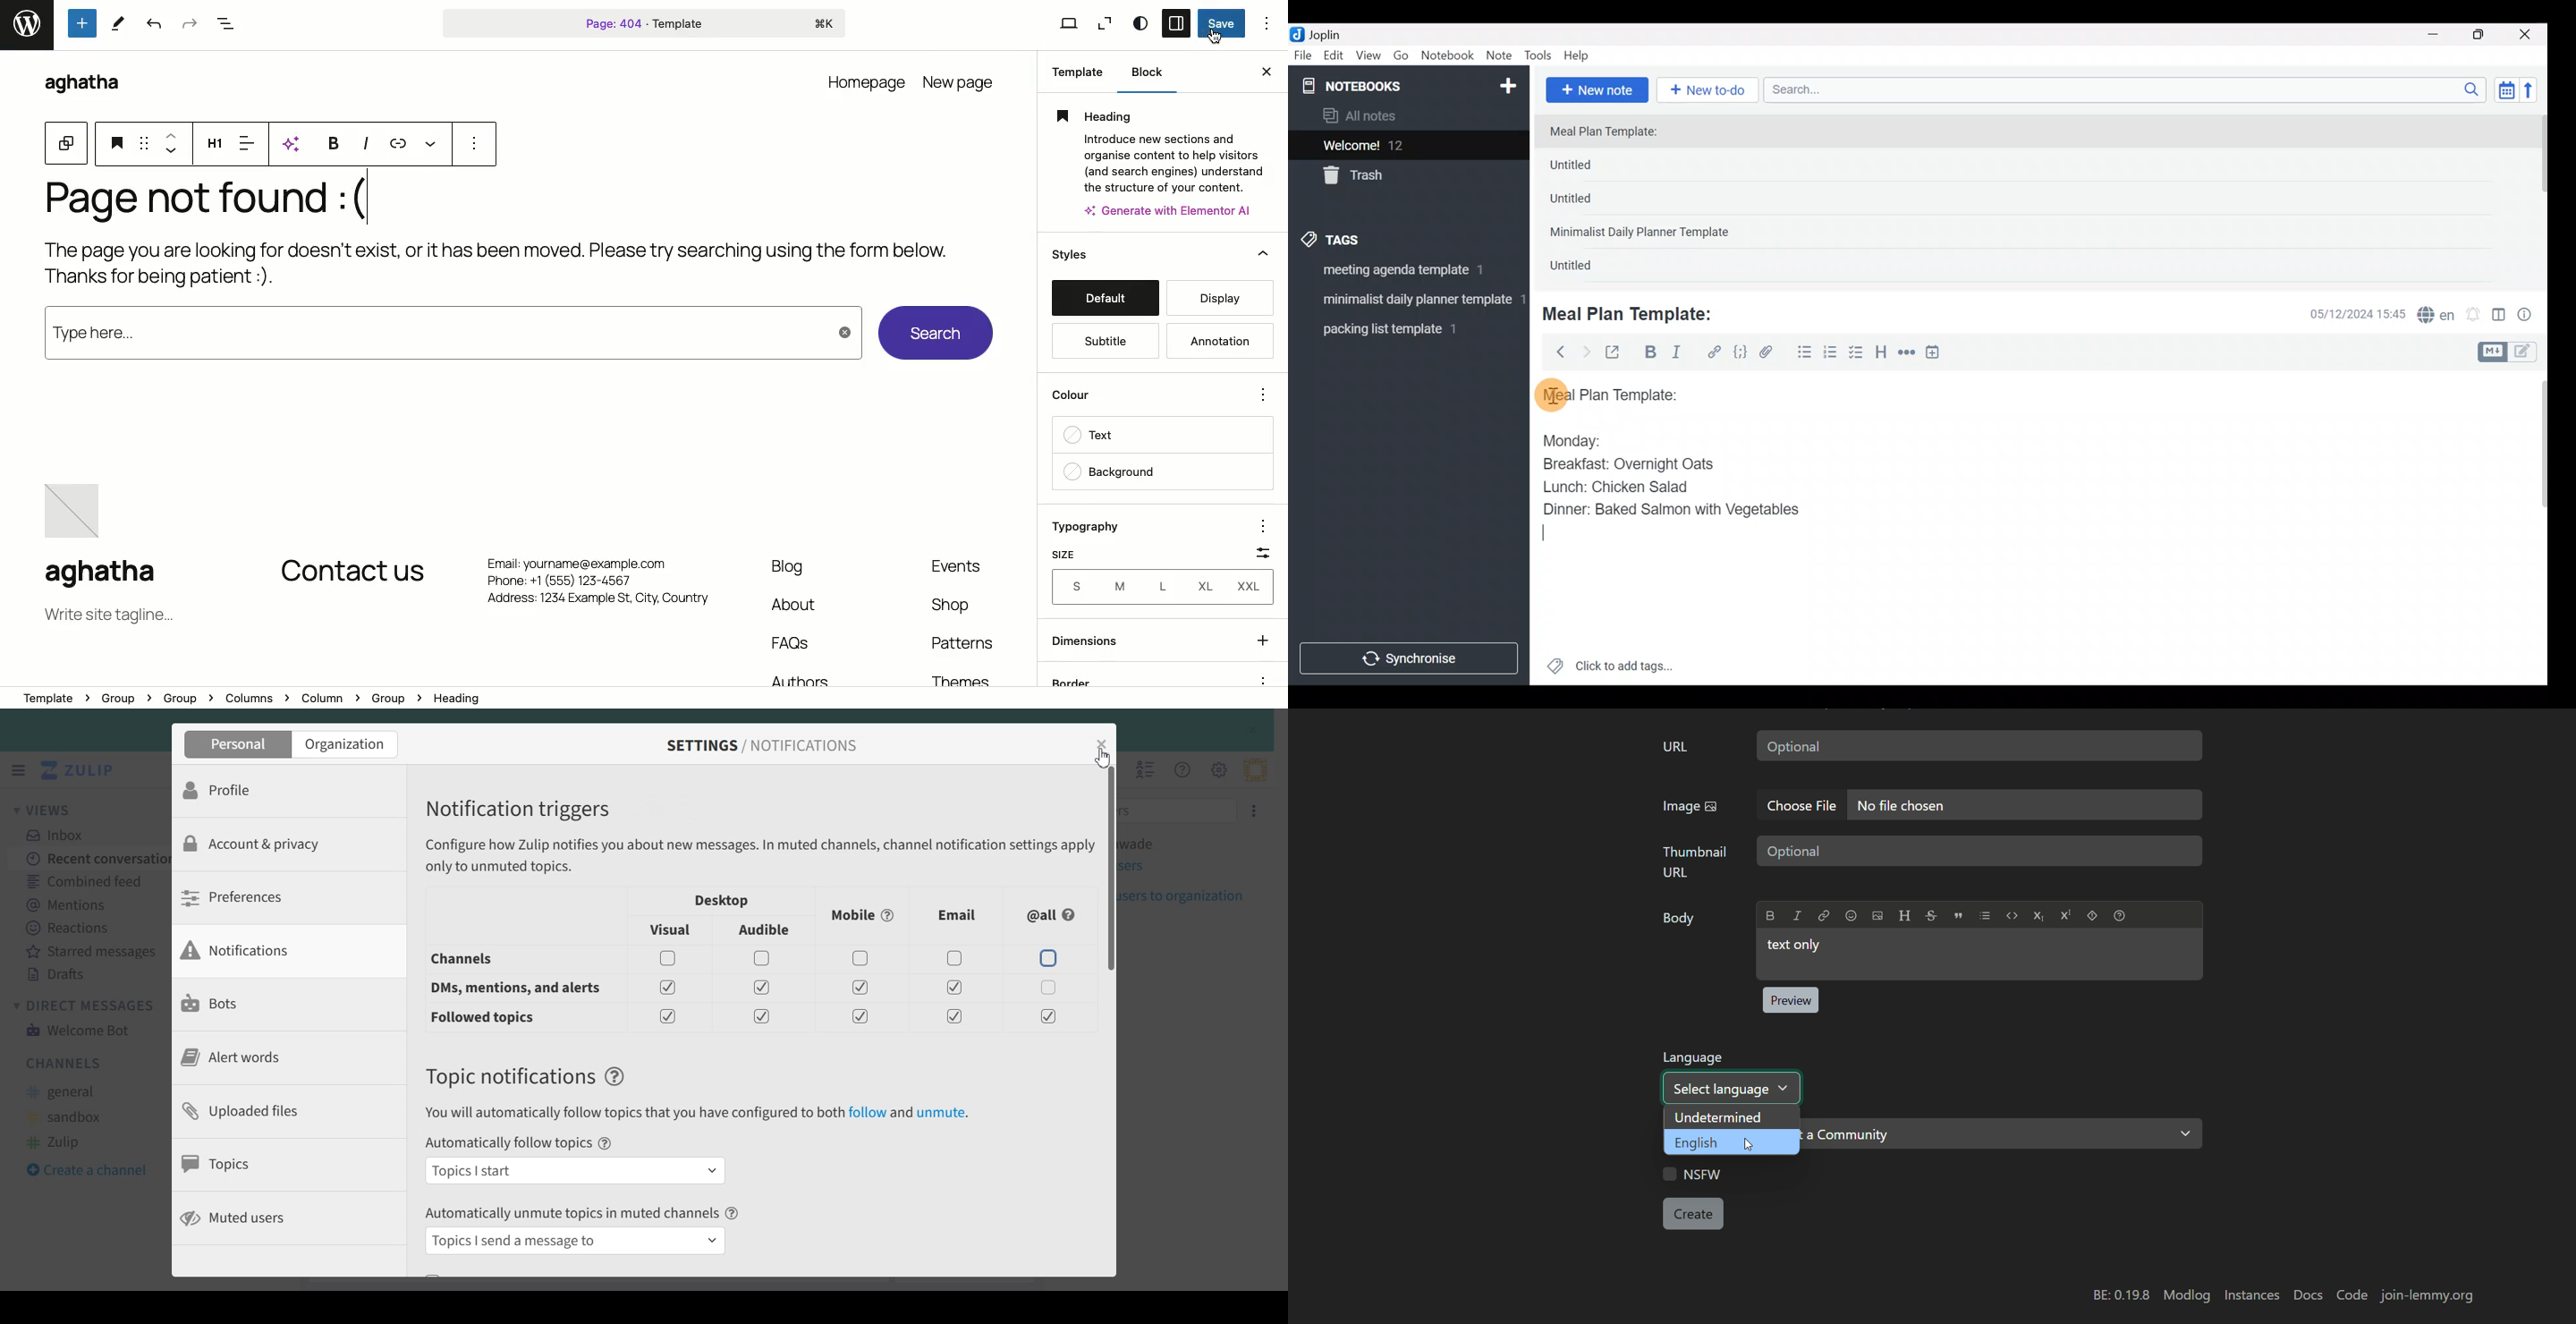 The height and width of the screenshot is (1344, 2576). I want to click on Scale, so click(1258, 556).